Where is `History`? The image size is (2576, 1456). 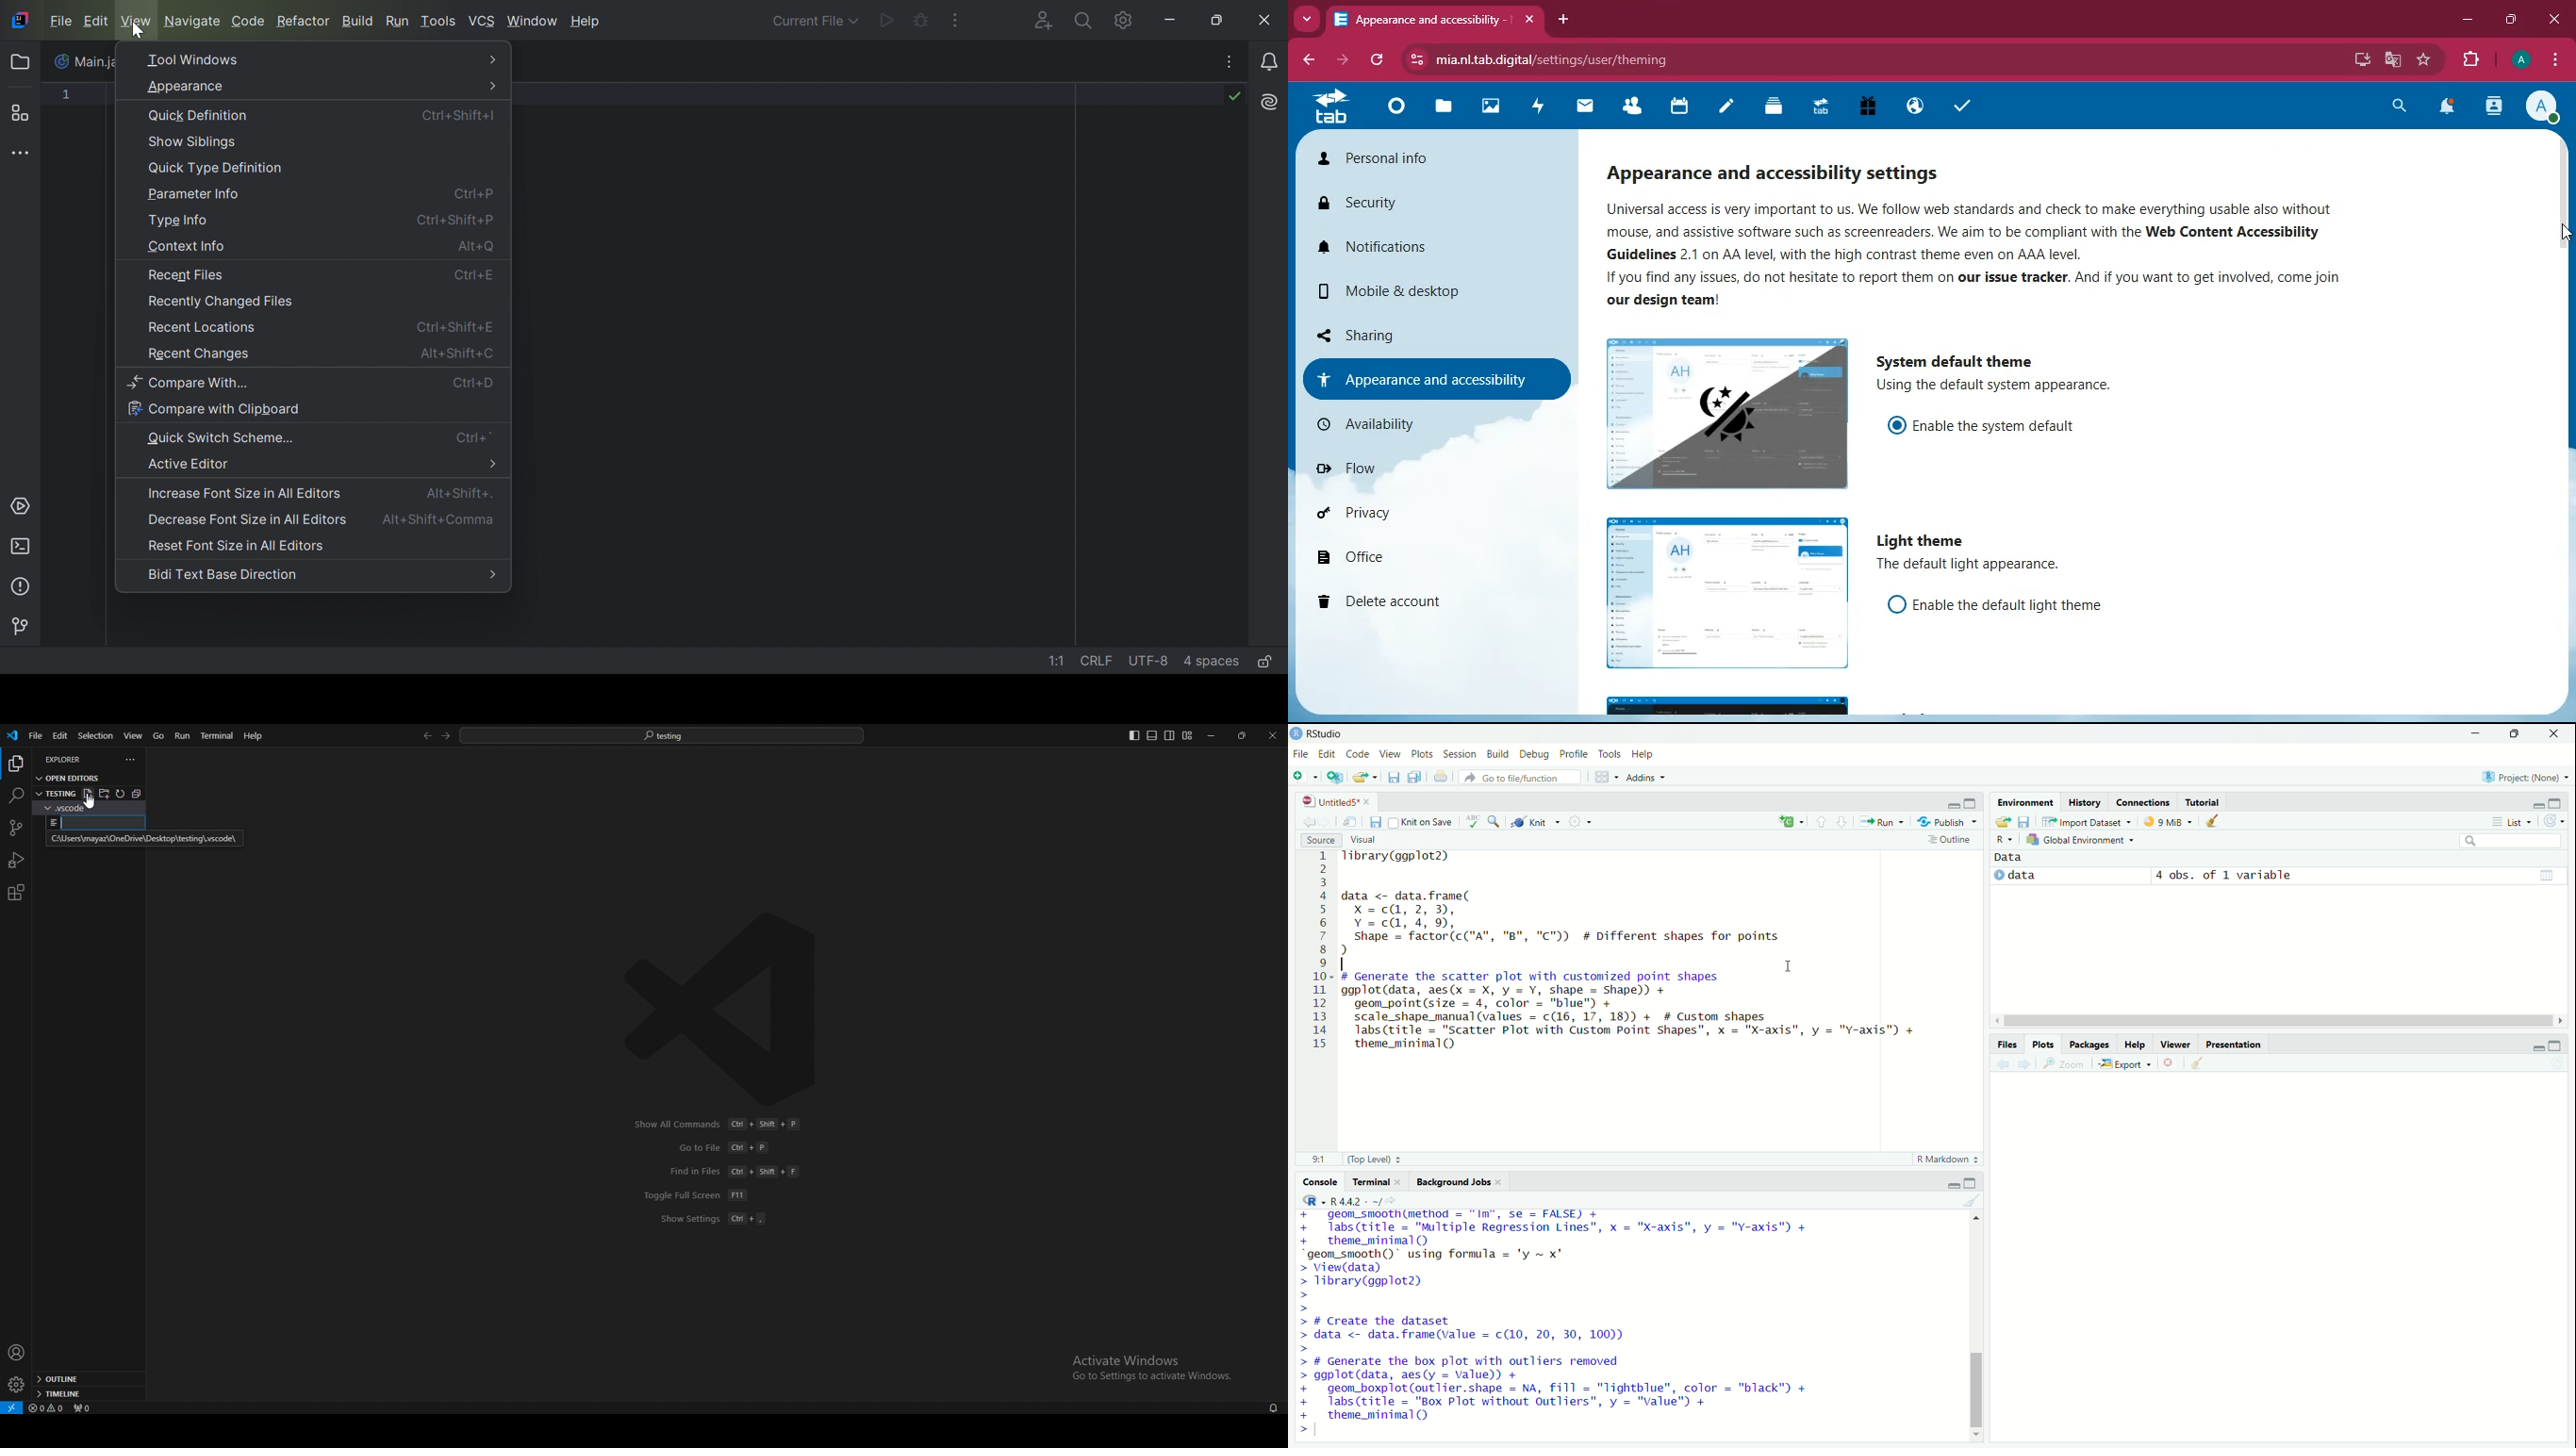
History is located at coordinates (2084, 802).